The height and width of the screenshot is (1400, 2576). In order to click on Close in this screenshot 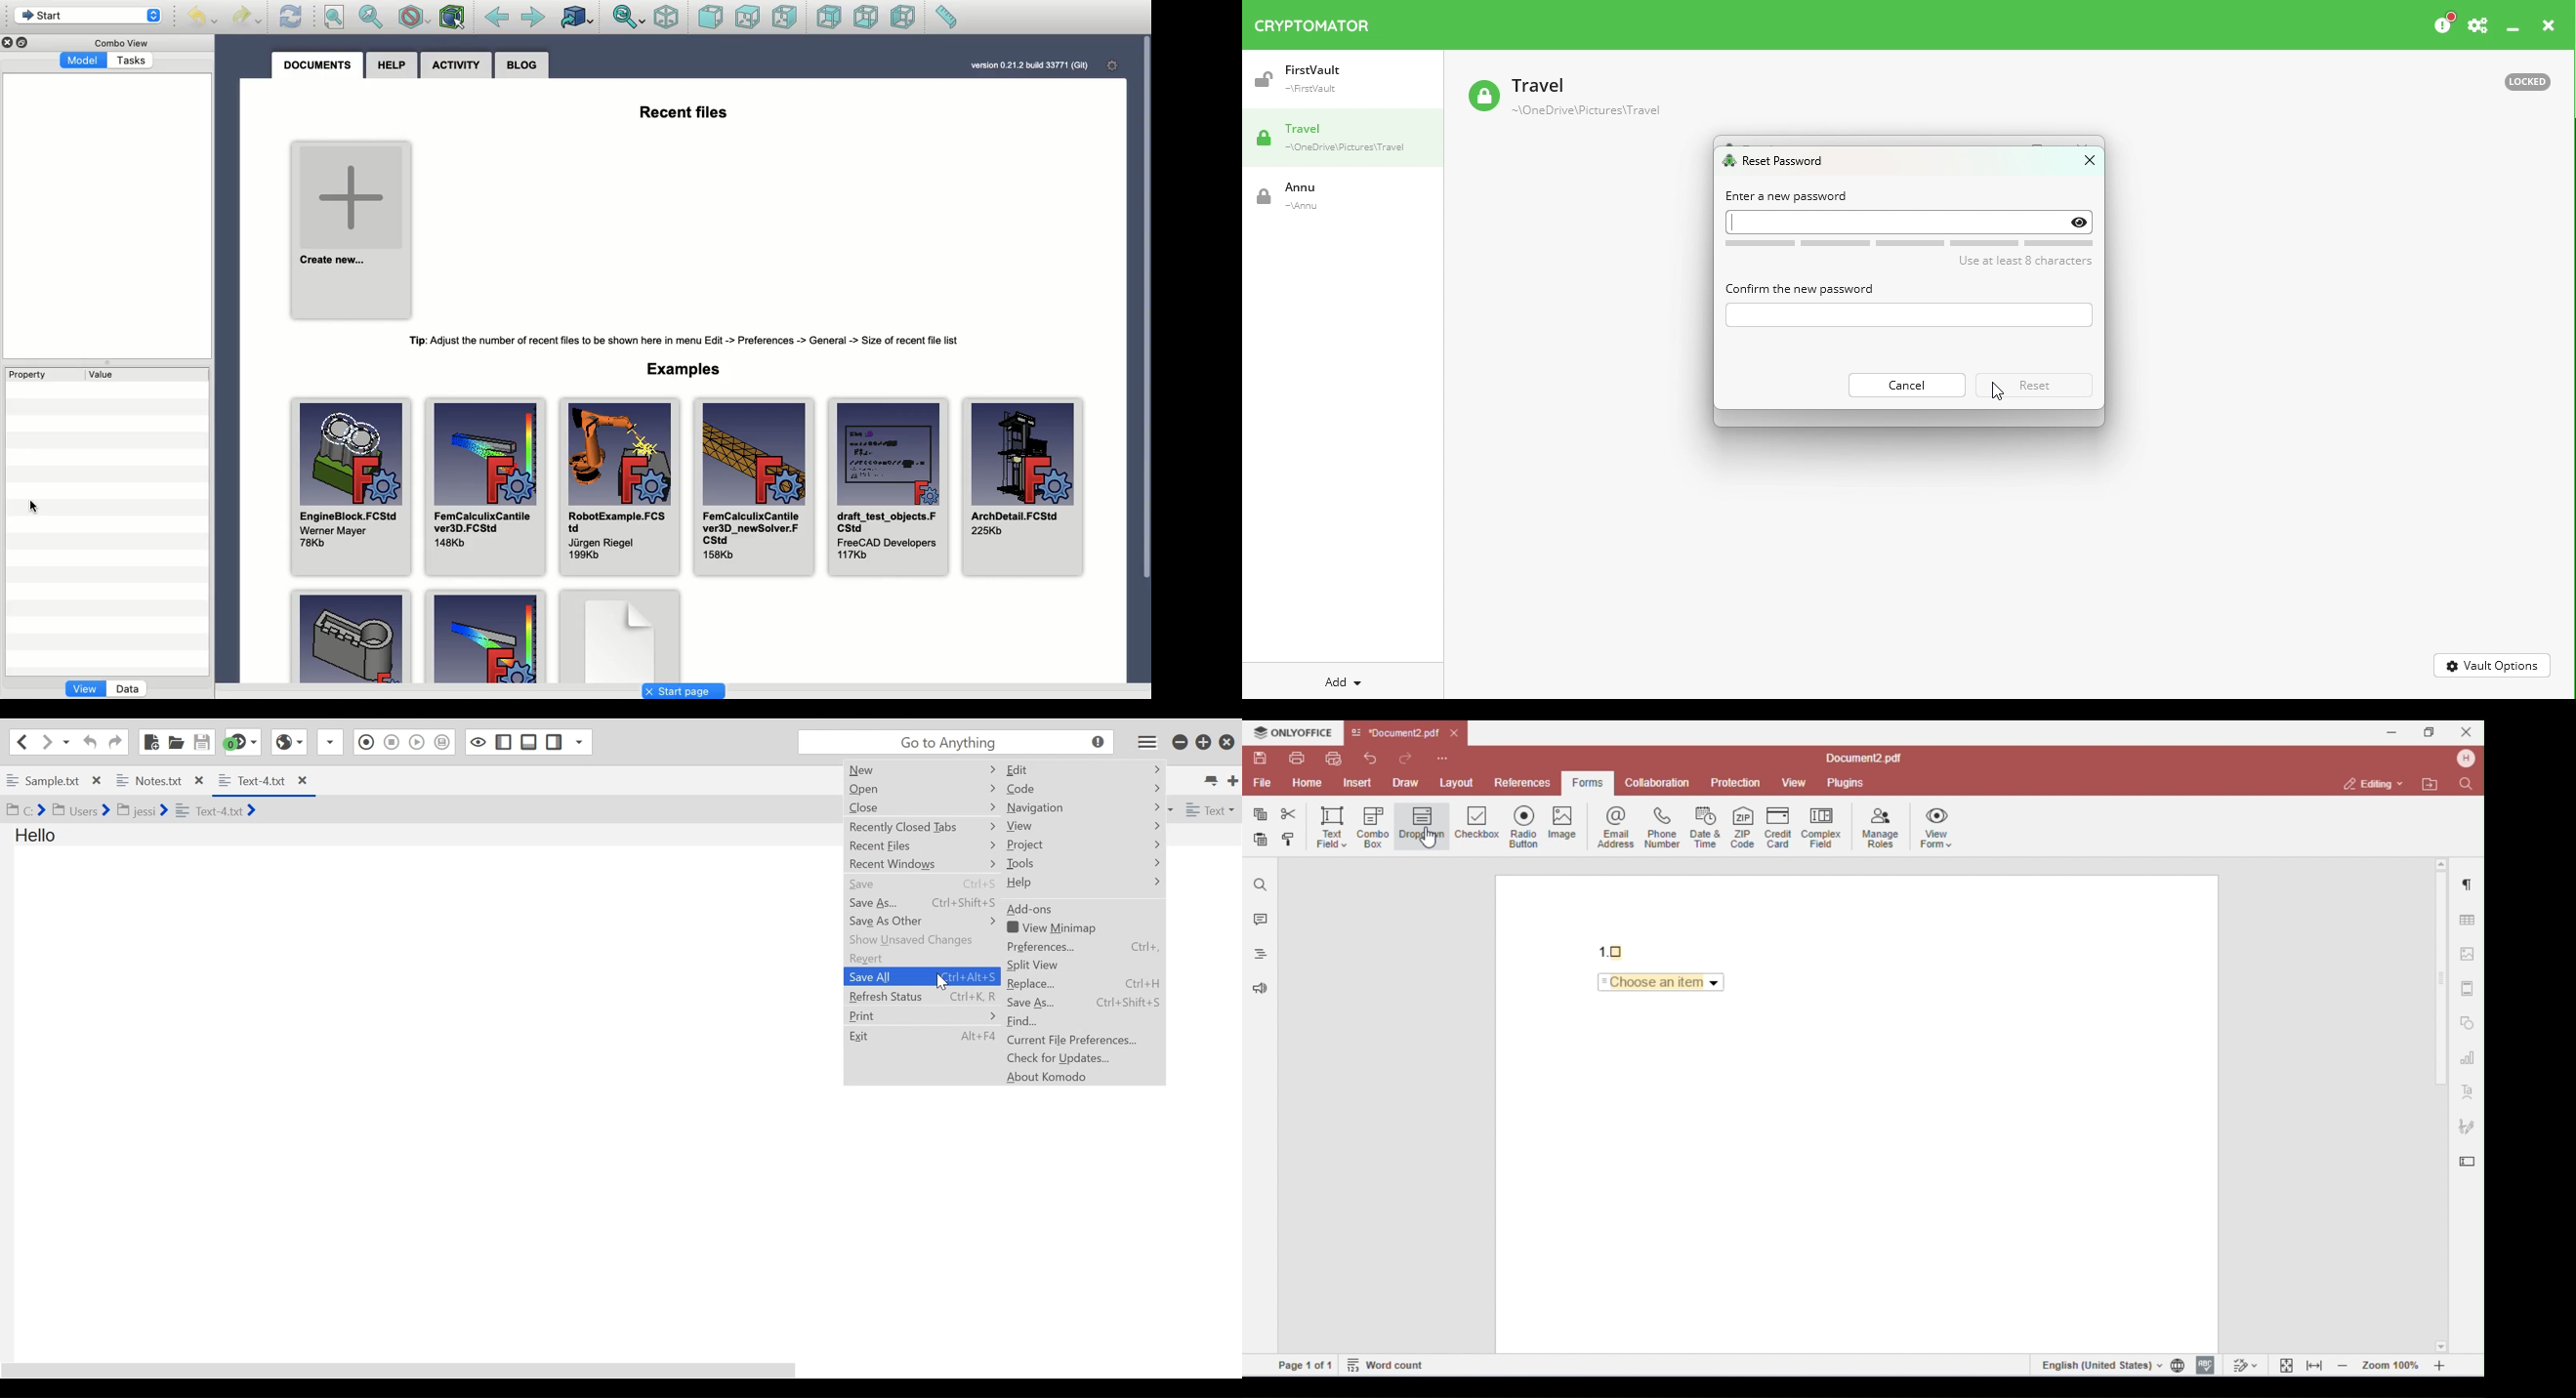, I will do `click(2081, 164)`.